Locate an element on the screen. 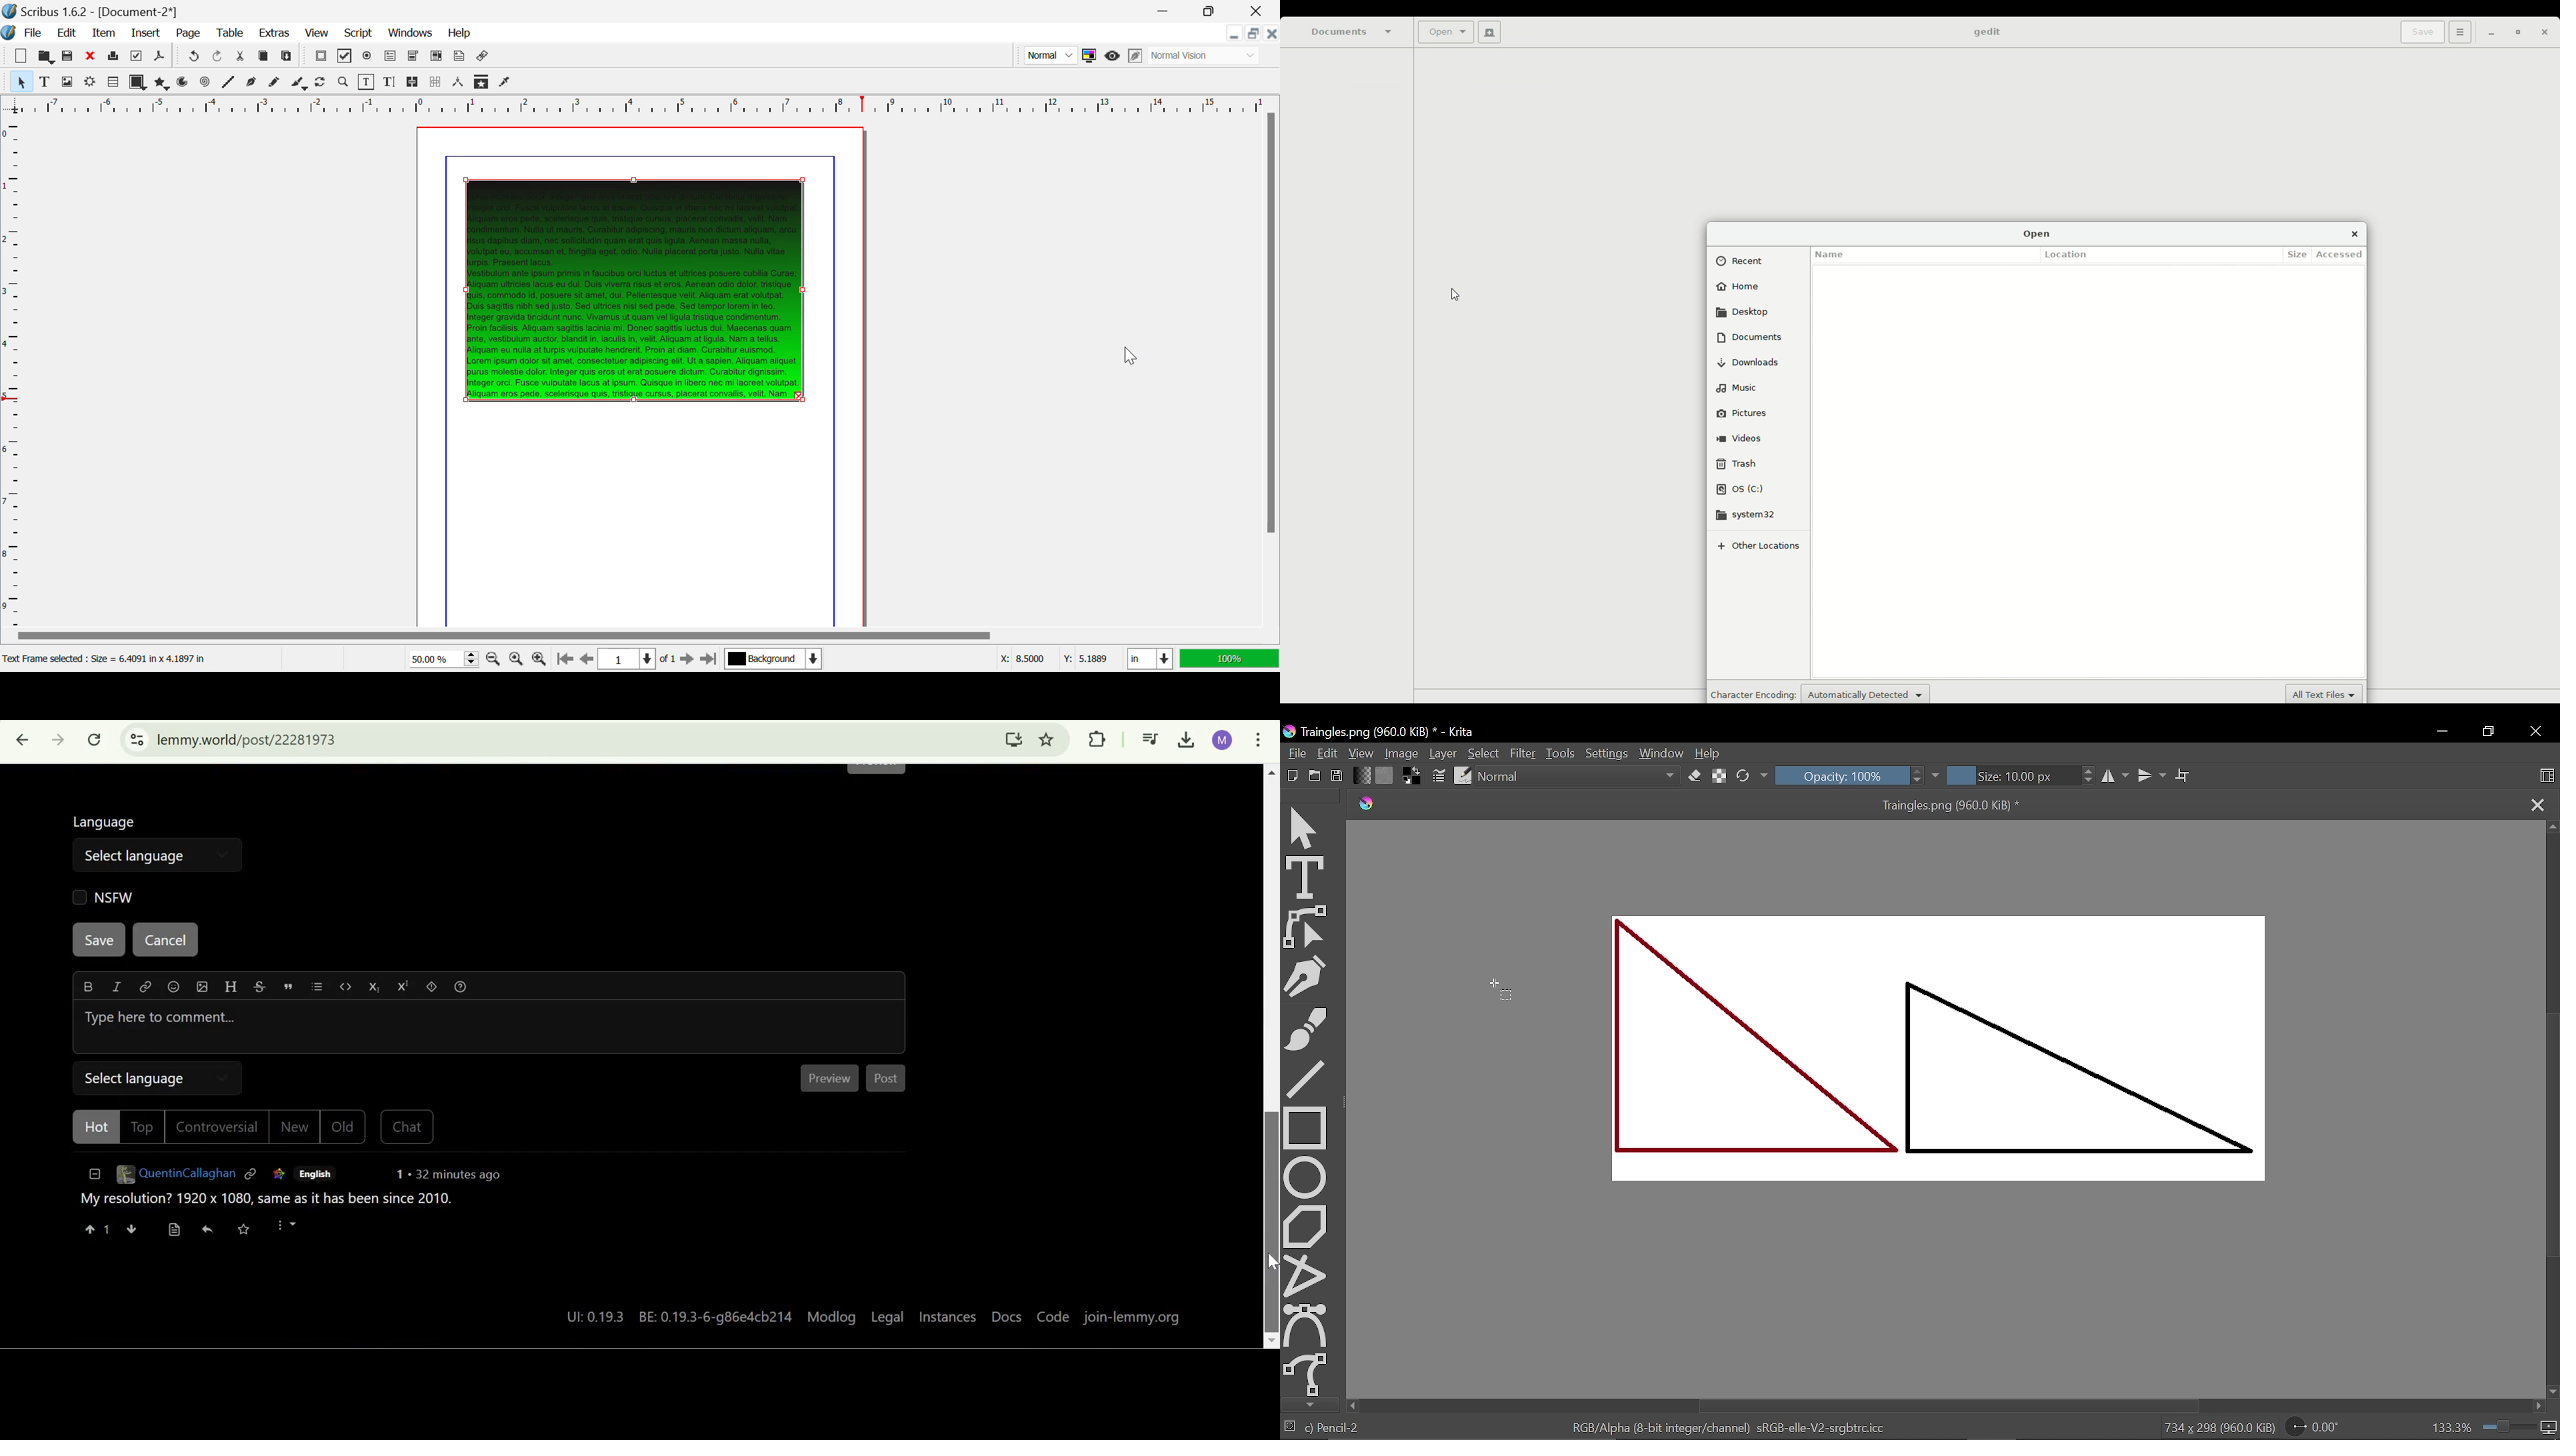 This screenshot has width=2576, height=1456. strikethrough is located at coordinates (259, 989).